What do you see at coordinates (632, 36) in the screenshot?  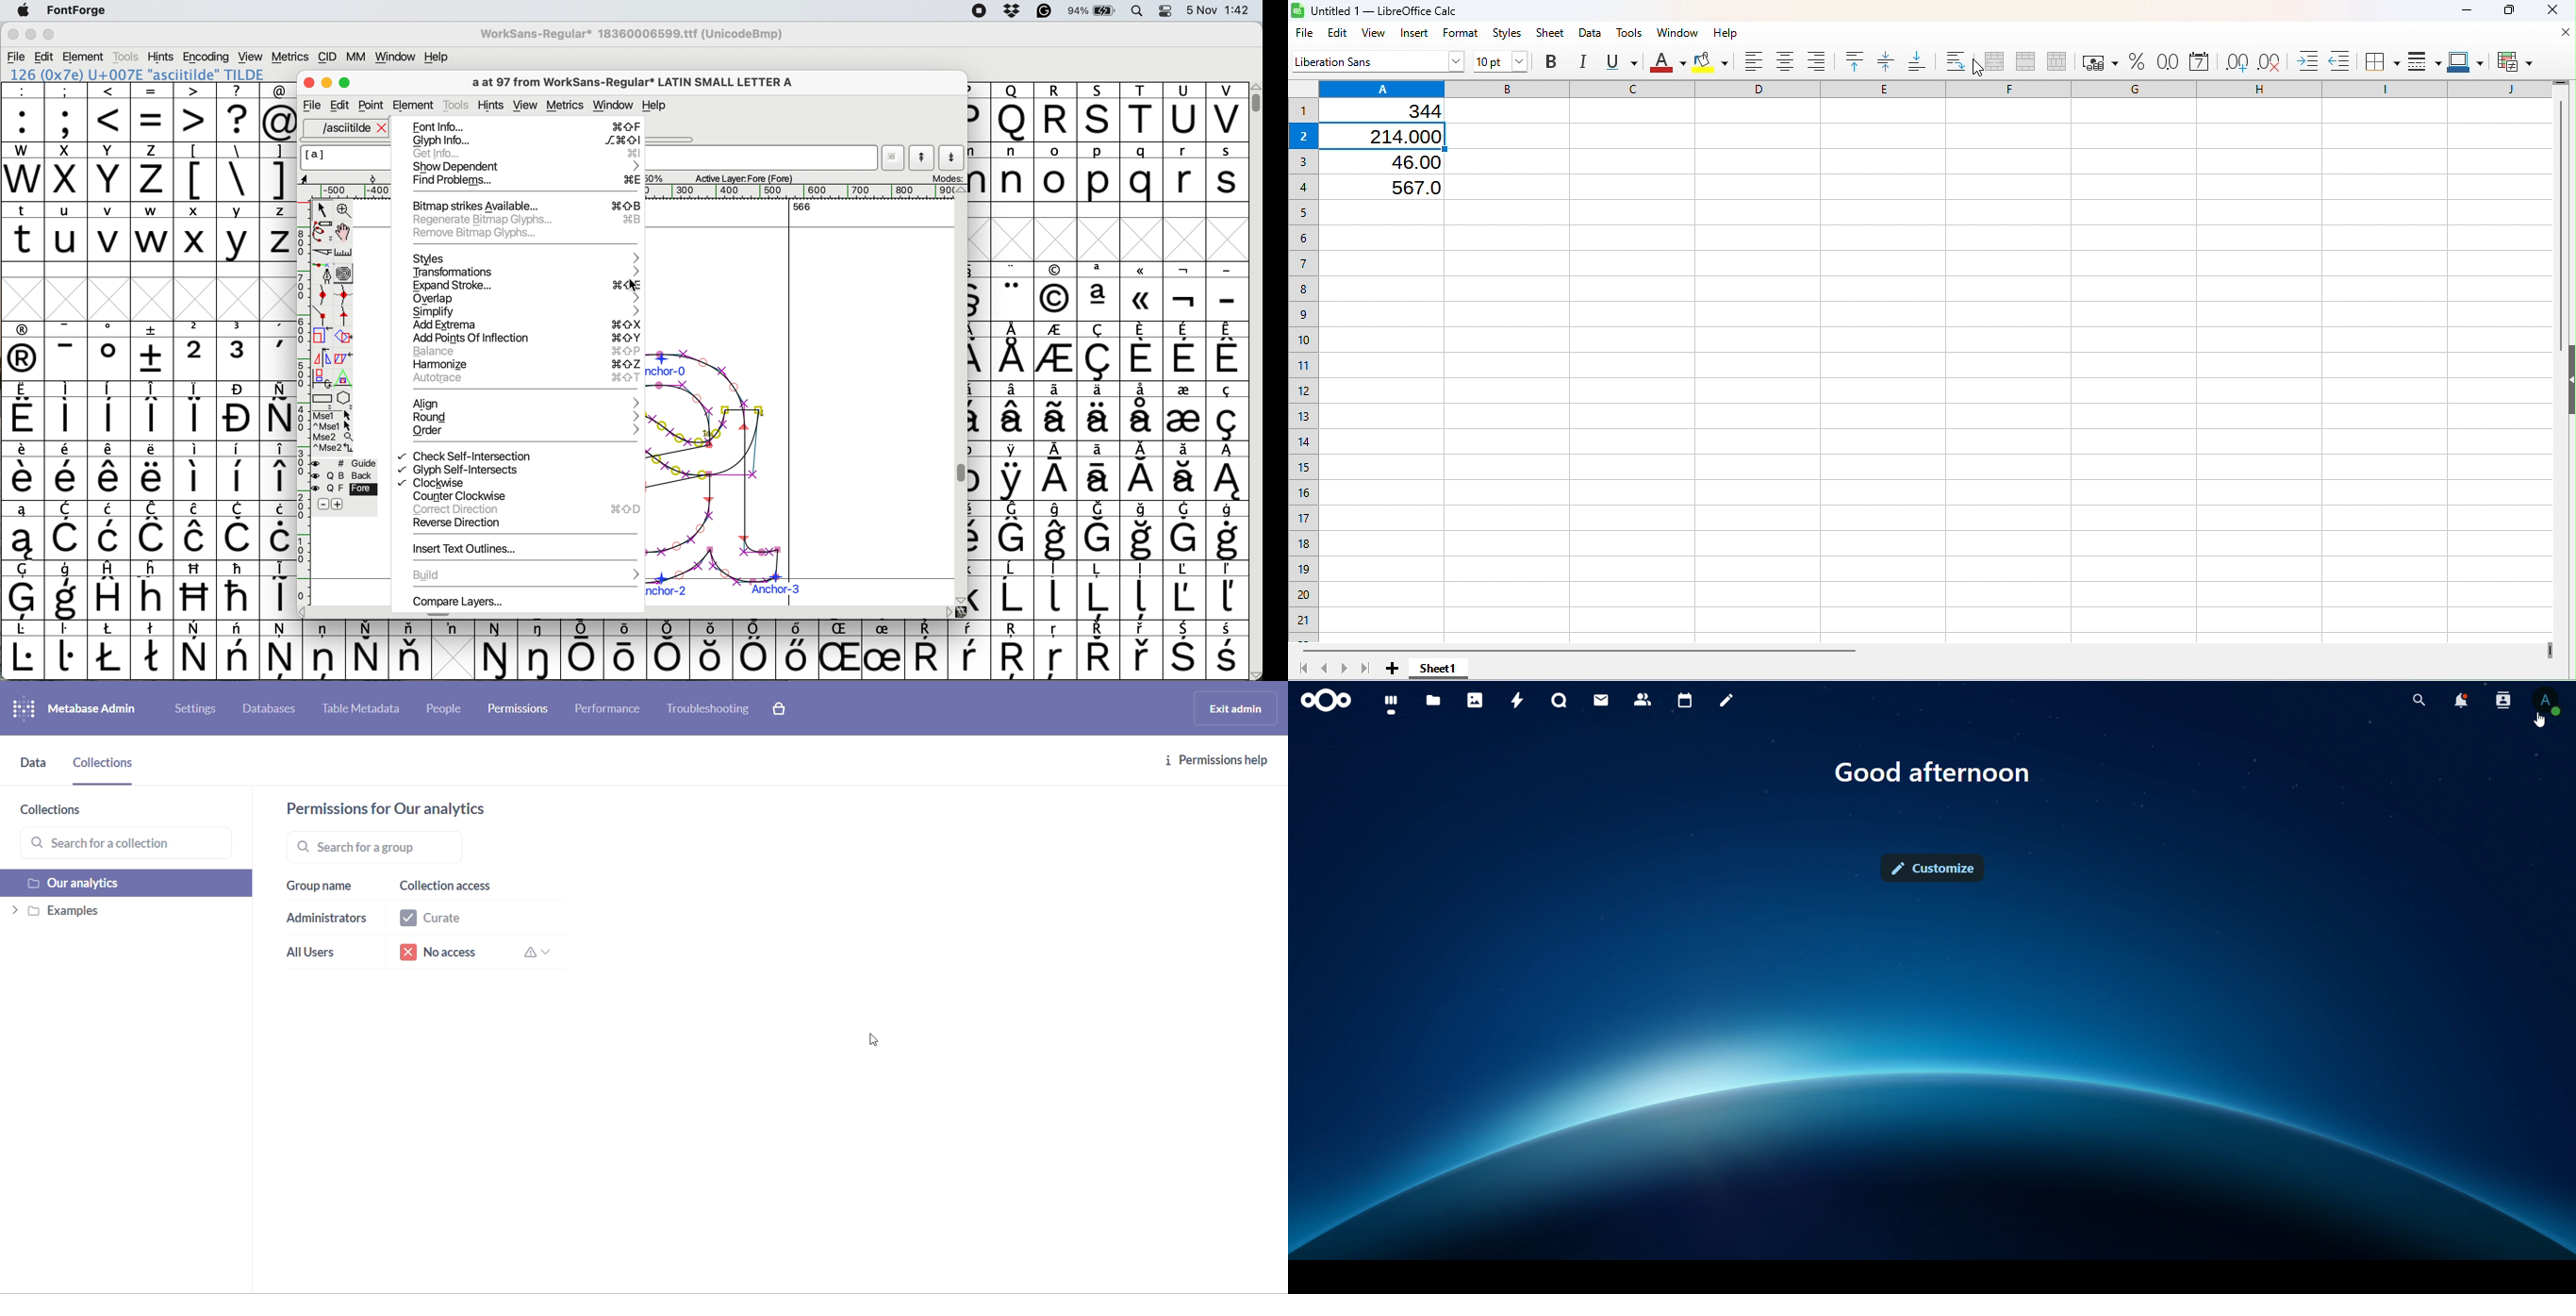 I see `WorkSans-Regular 18360006599.ttf (UnicodeBmp)` at bounding box center [632, 36].